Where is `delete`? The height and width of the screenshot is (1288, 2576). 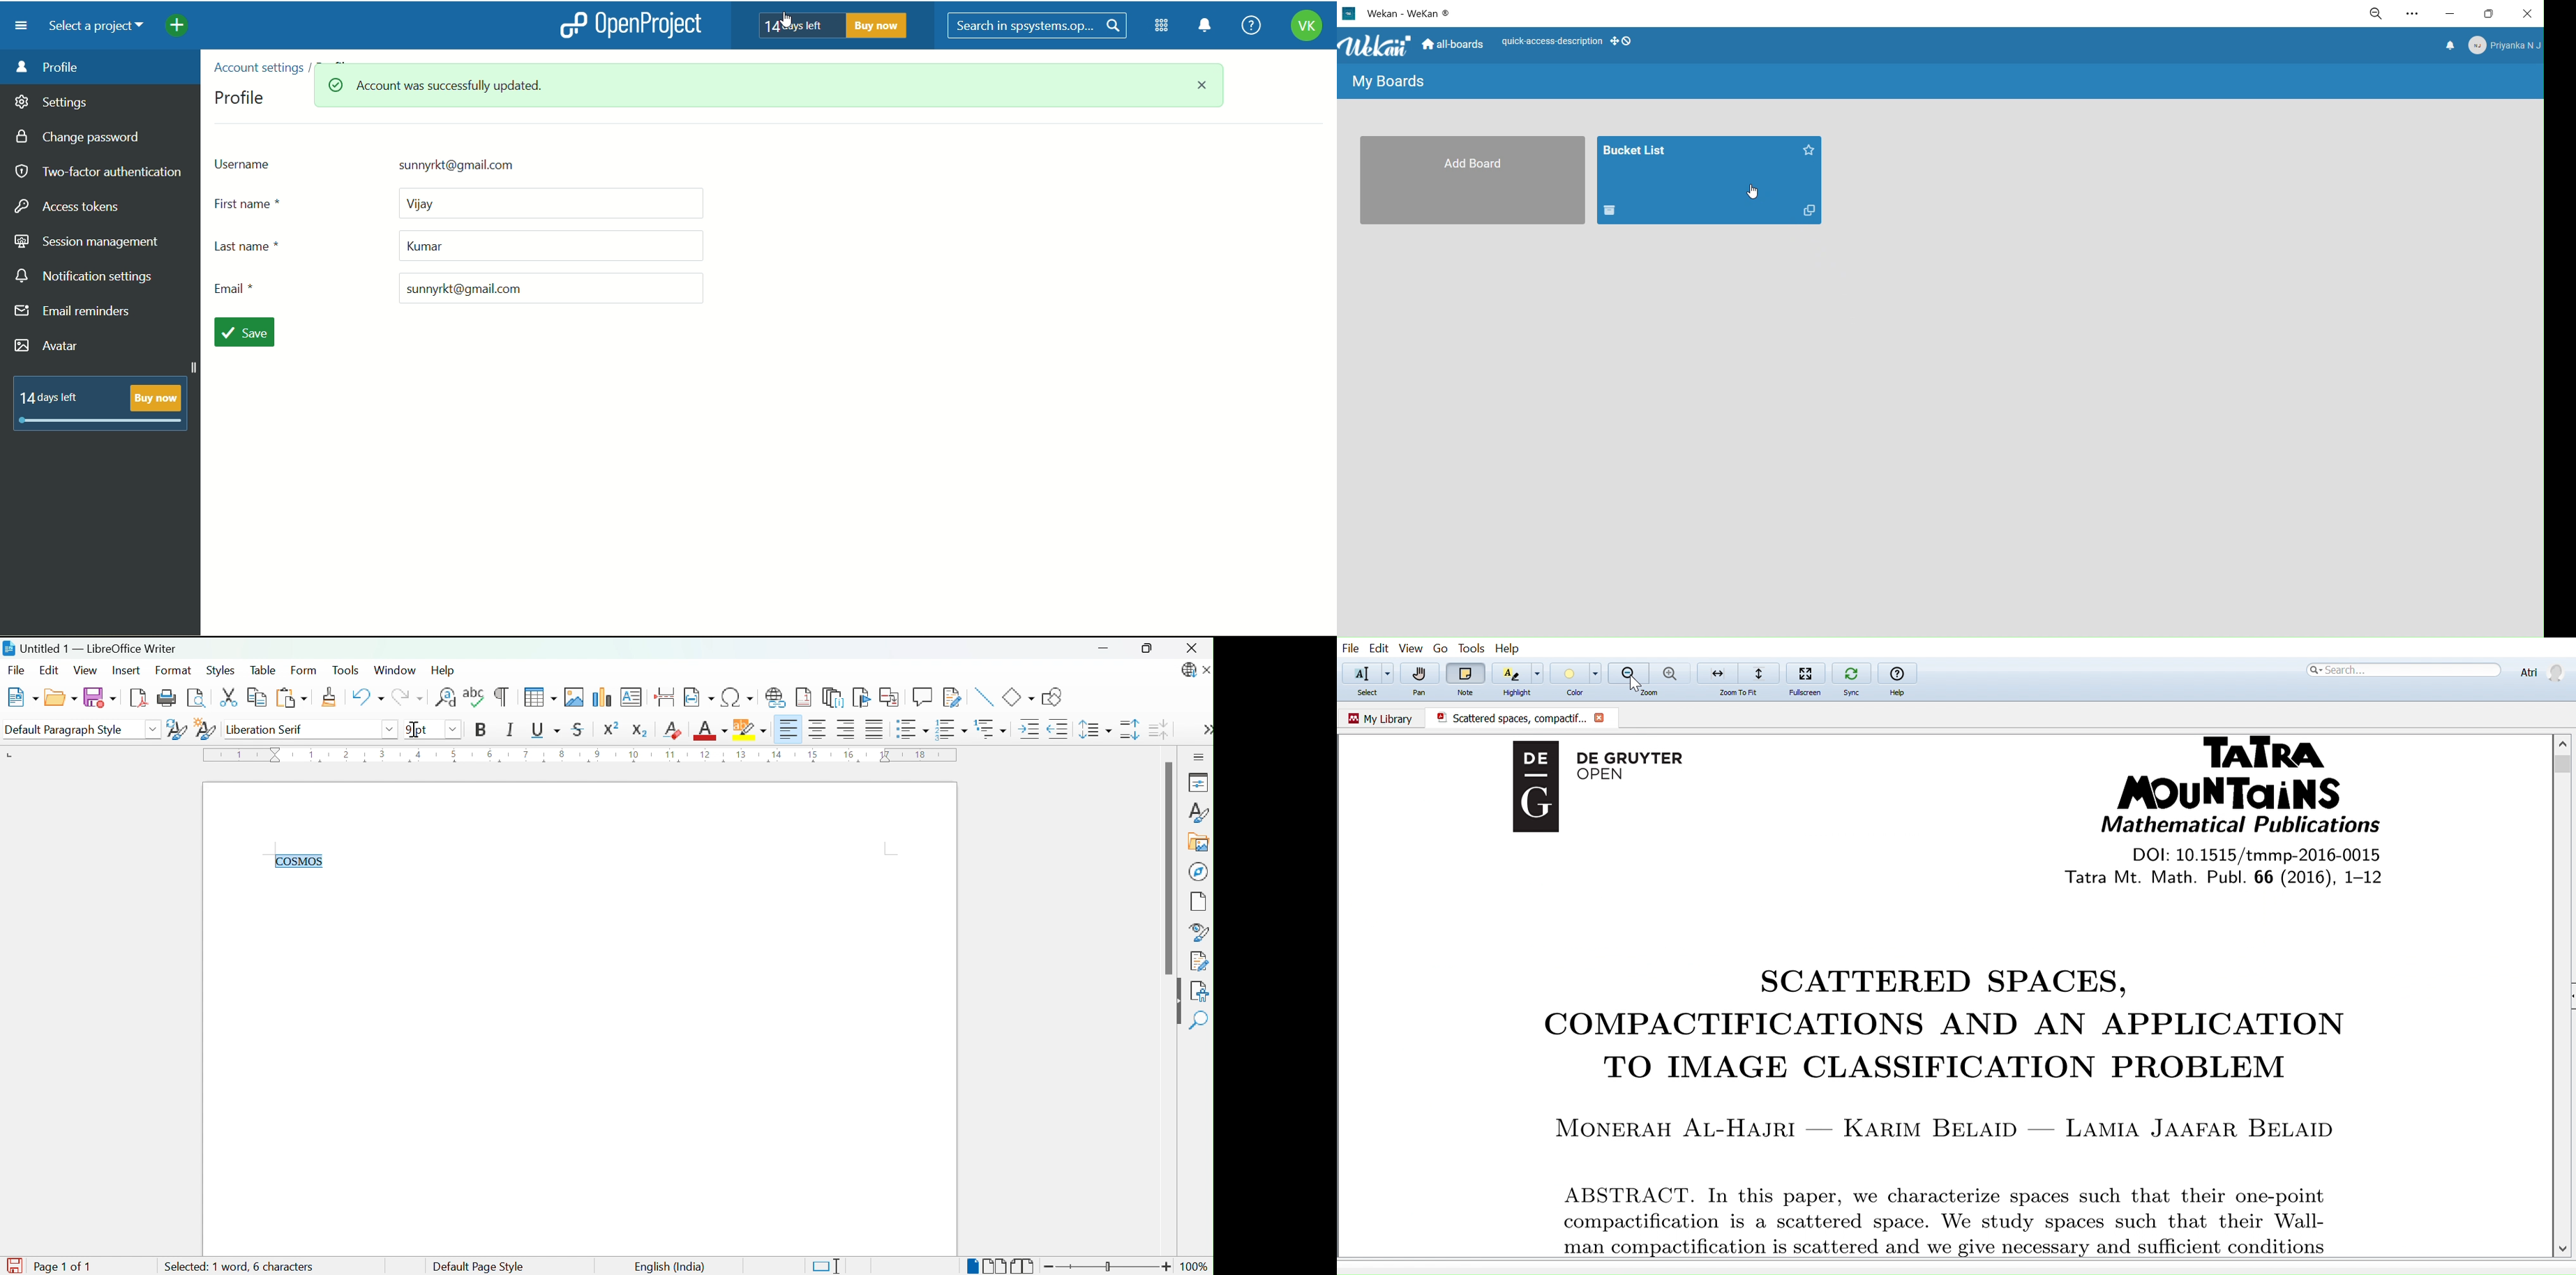 delete is located at coordinates (1612, 211).